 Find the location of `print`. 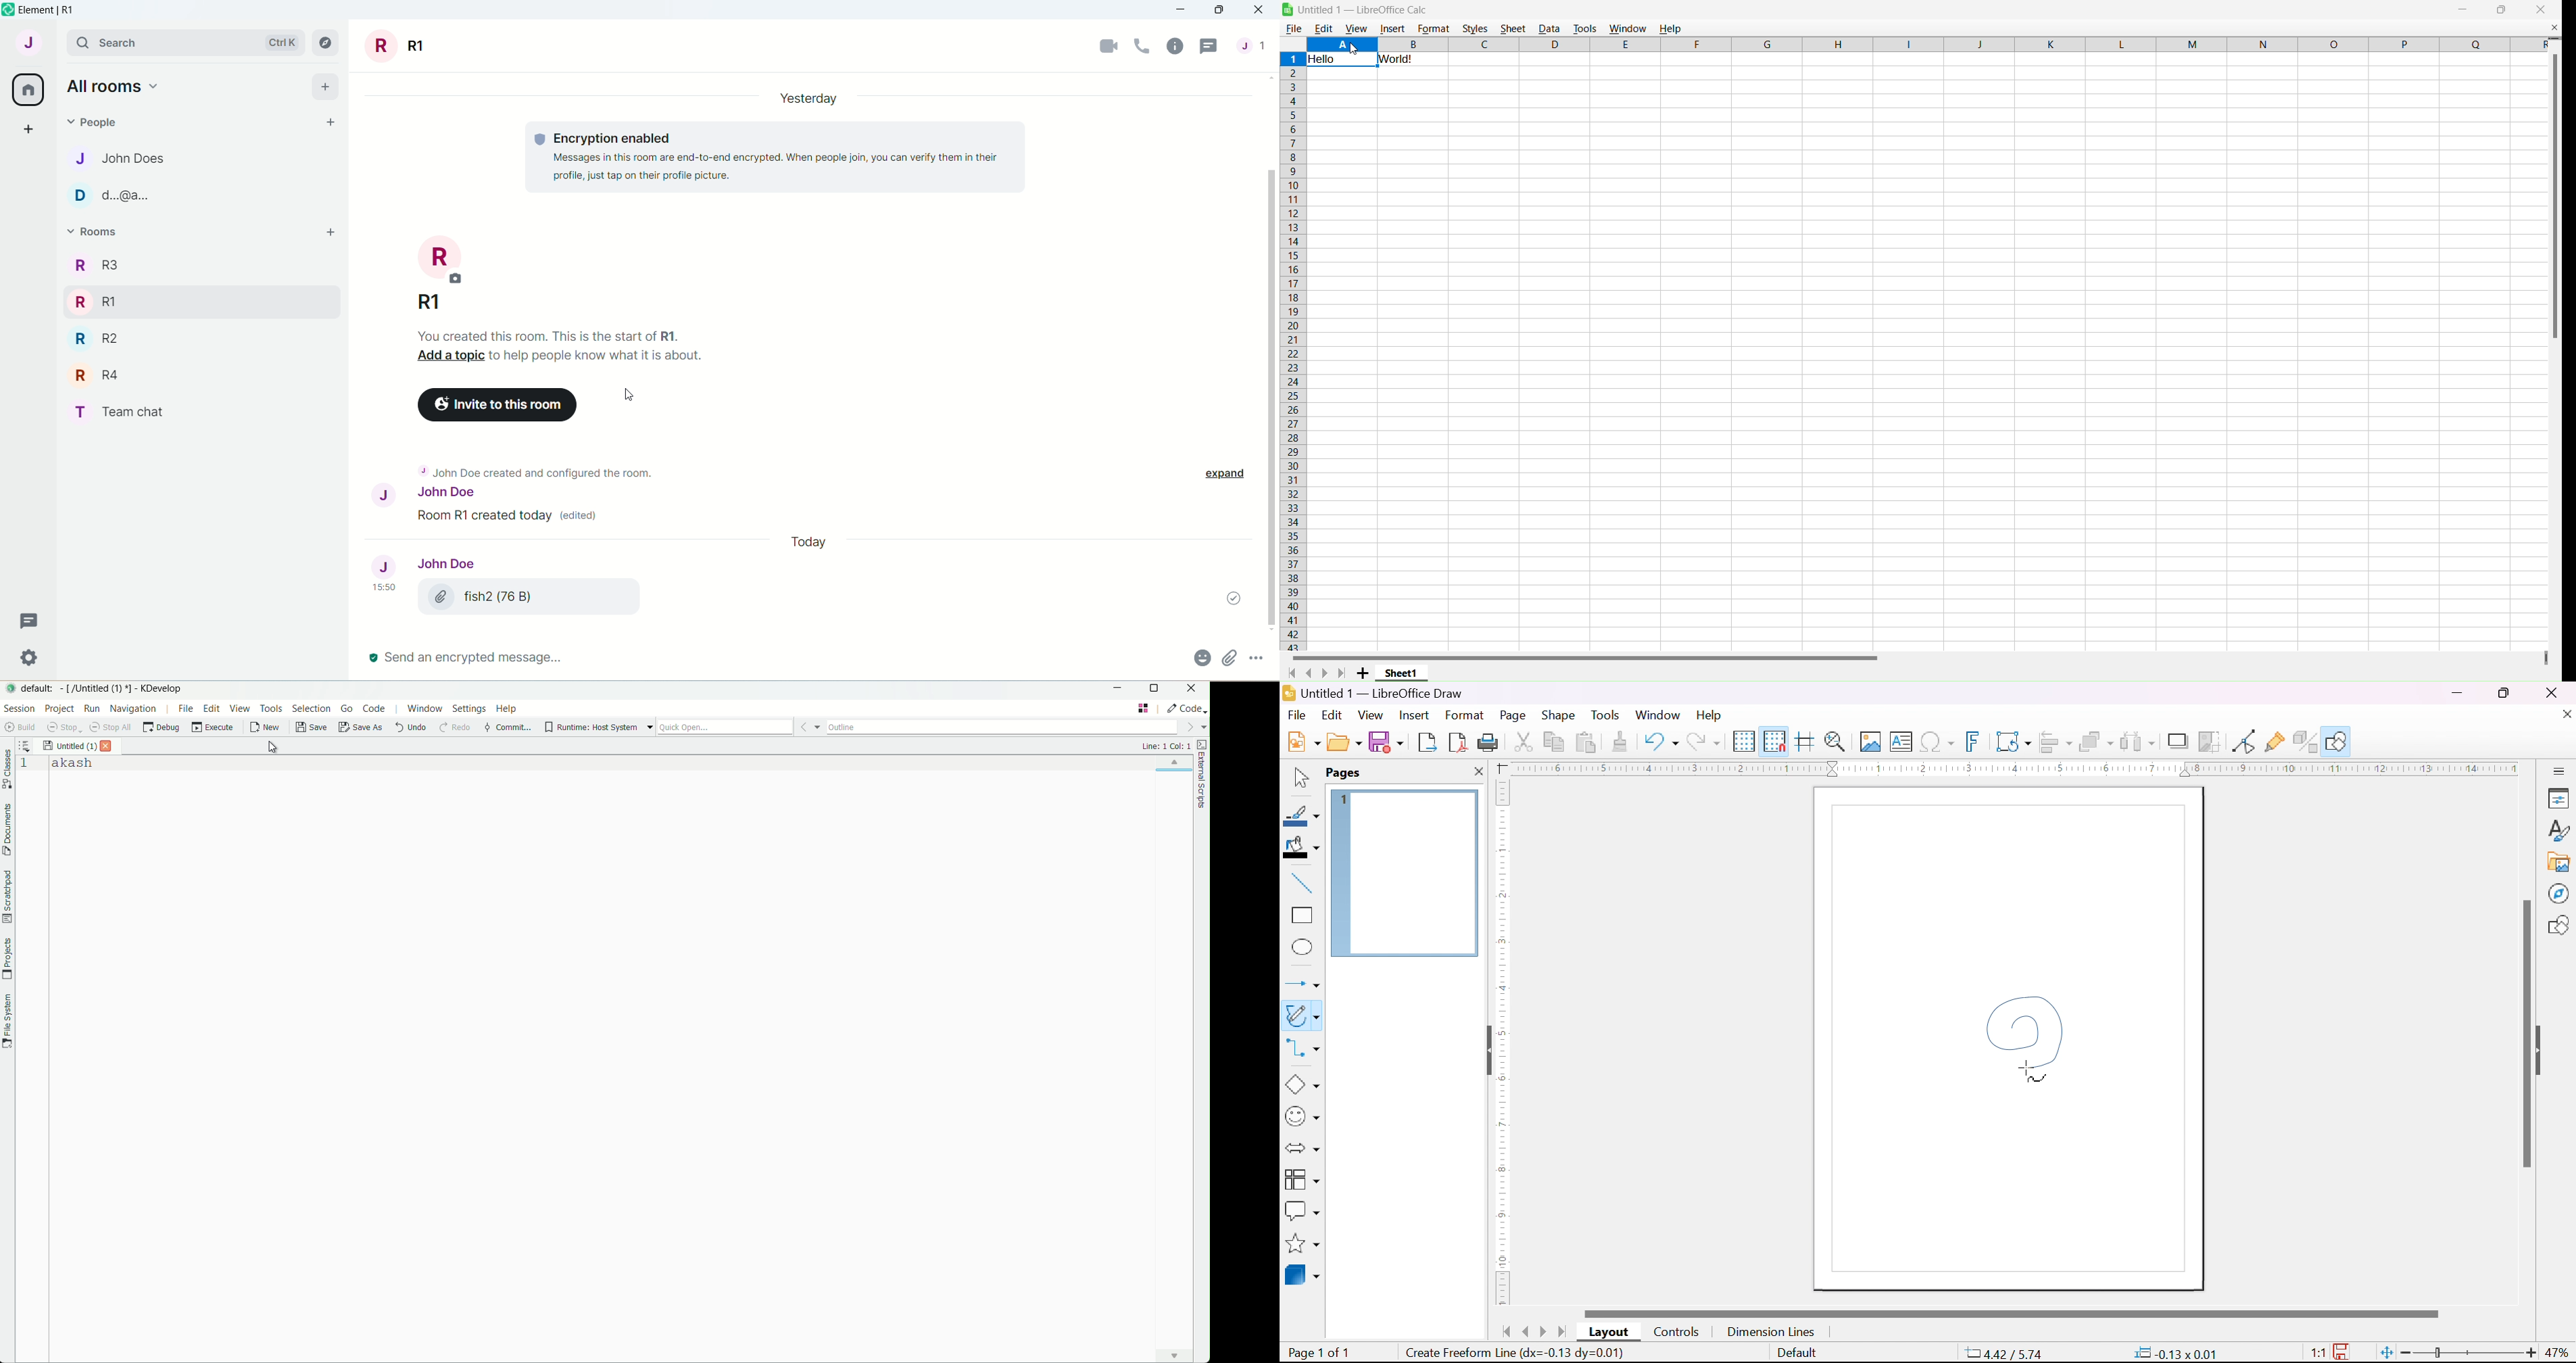

print is located at coordinates (1490, 743).